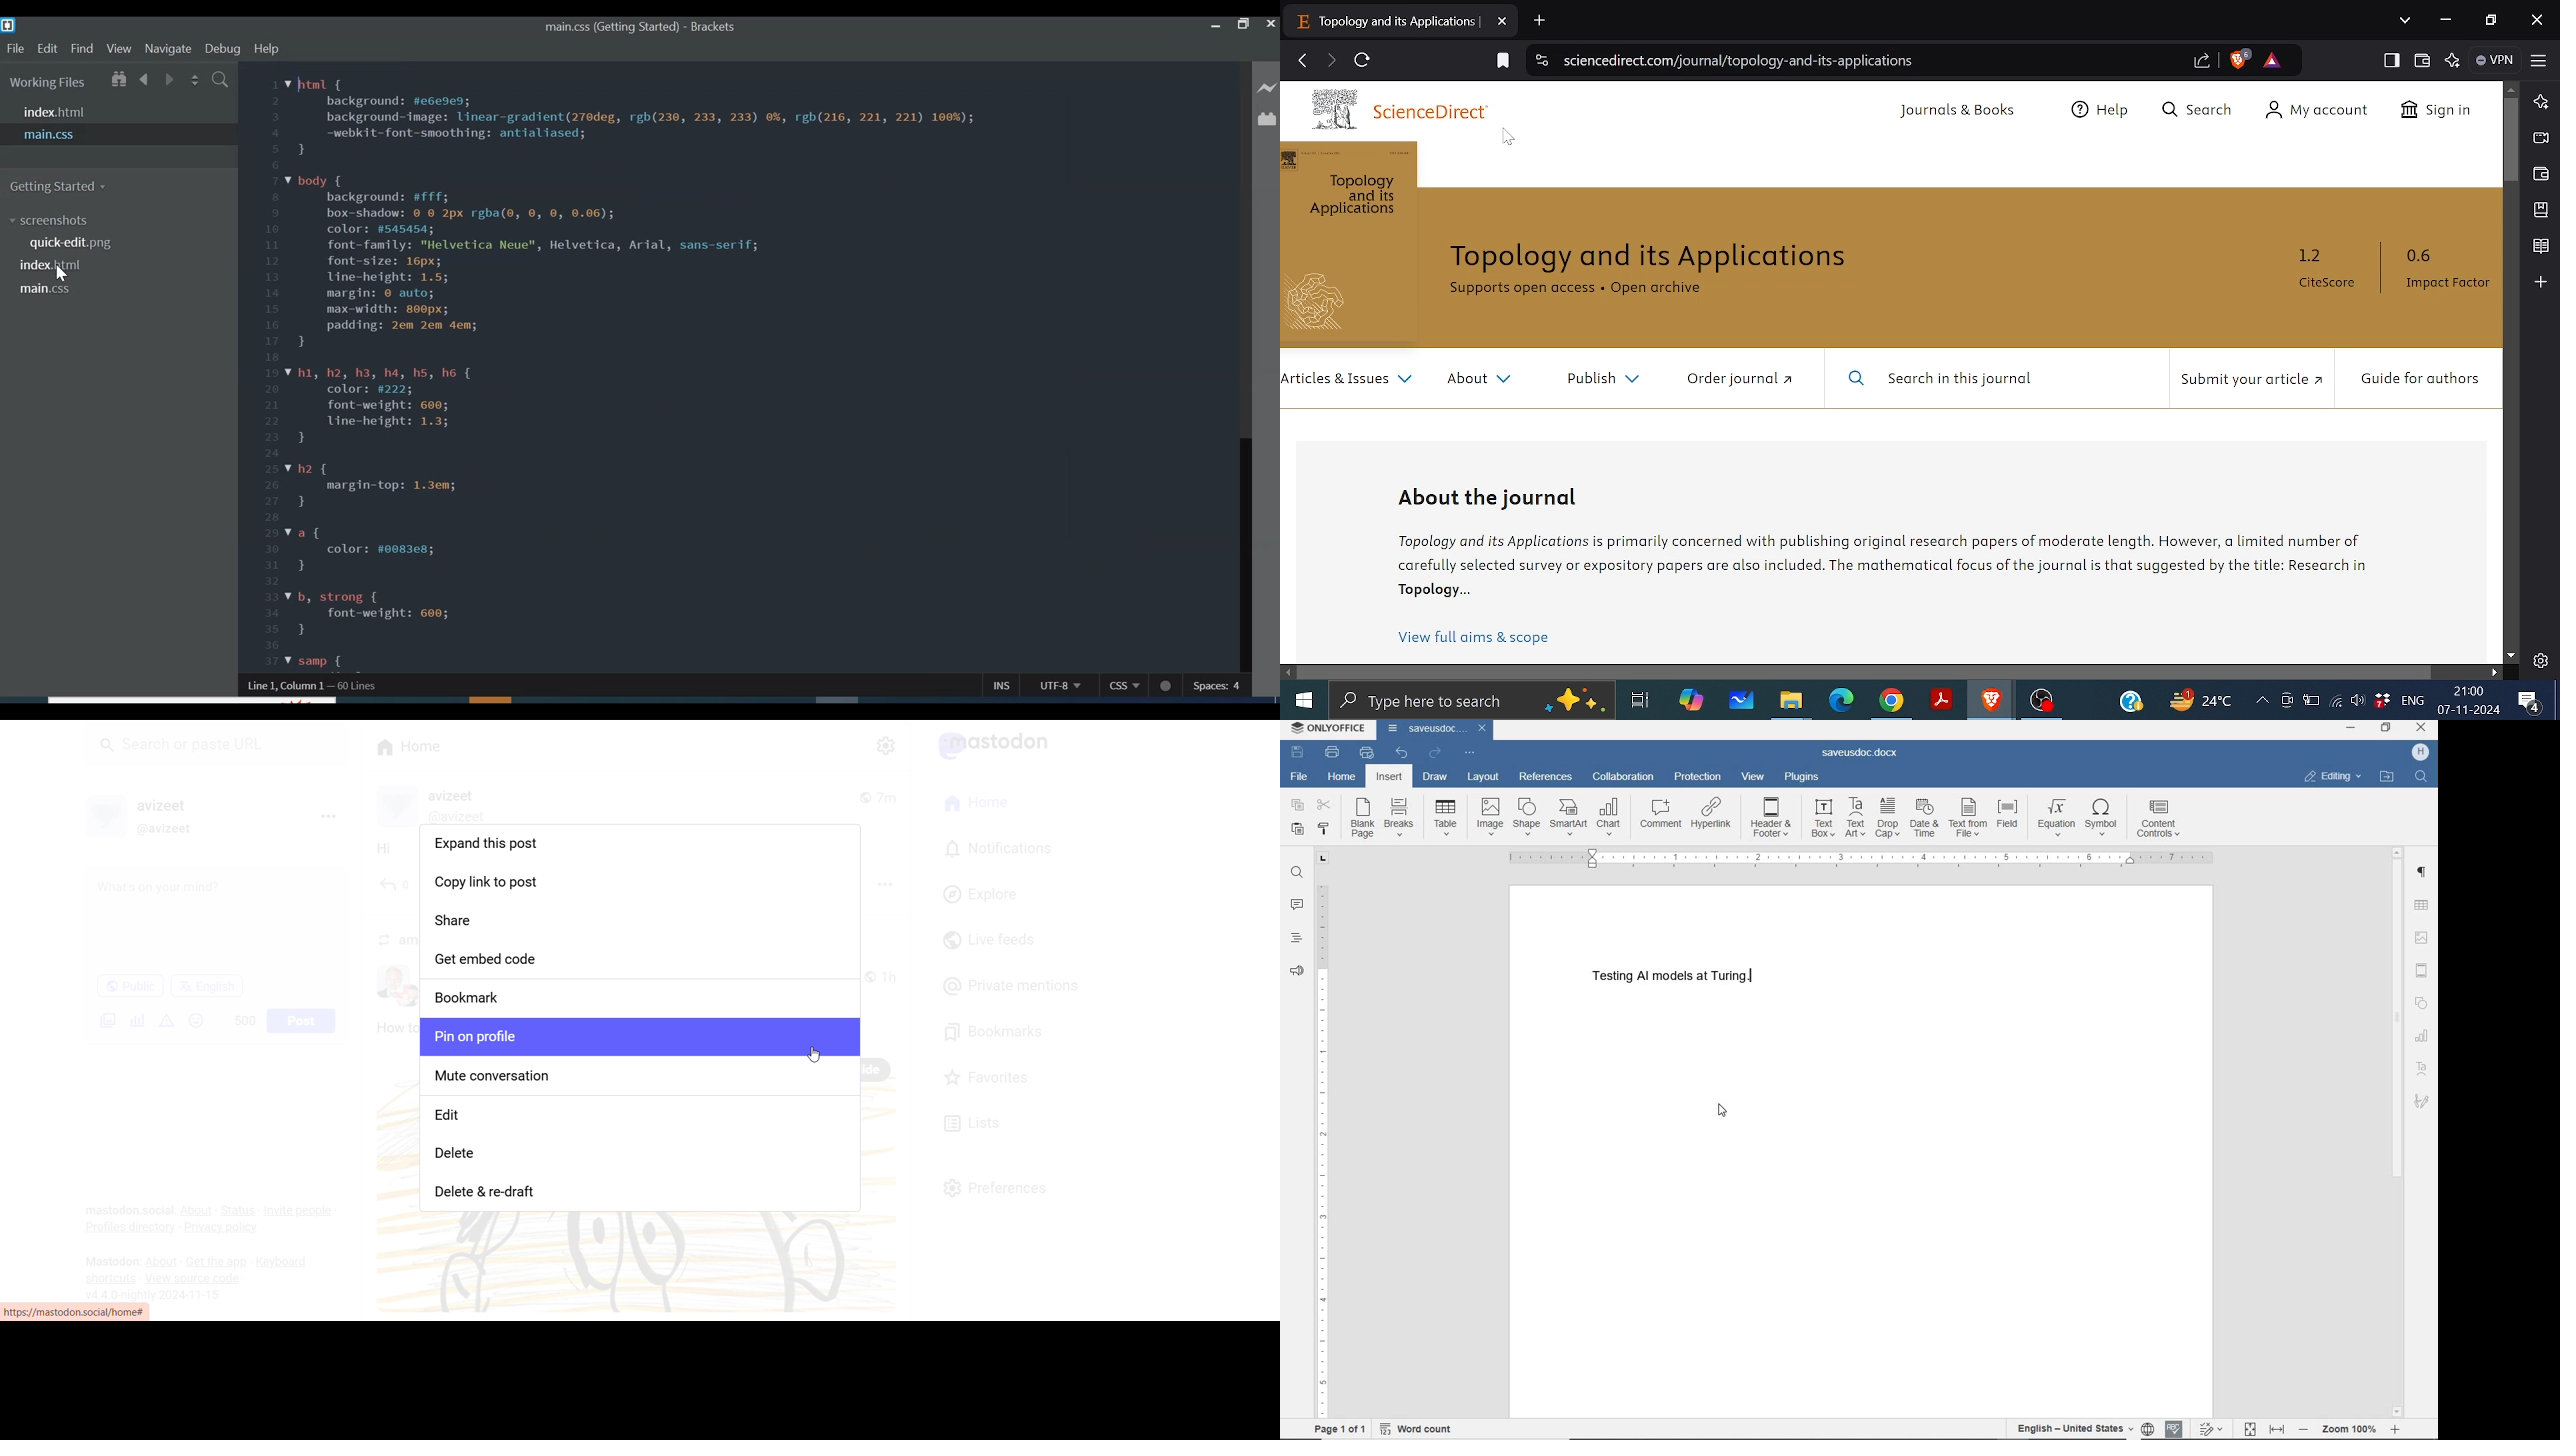  What do you see at coordinates (636, 1036) in the screenshot?
I see `Pin on Profile` at bounding box center [636, 1036].